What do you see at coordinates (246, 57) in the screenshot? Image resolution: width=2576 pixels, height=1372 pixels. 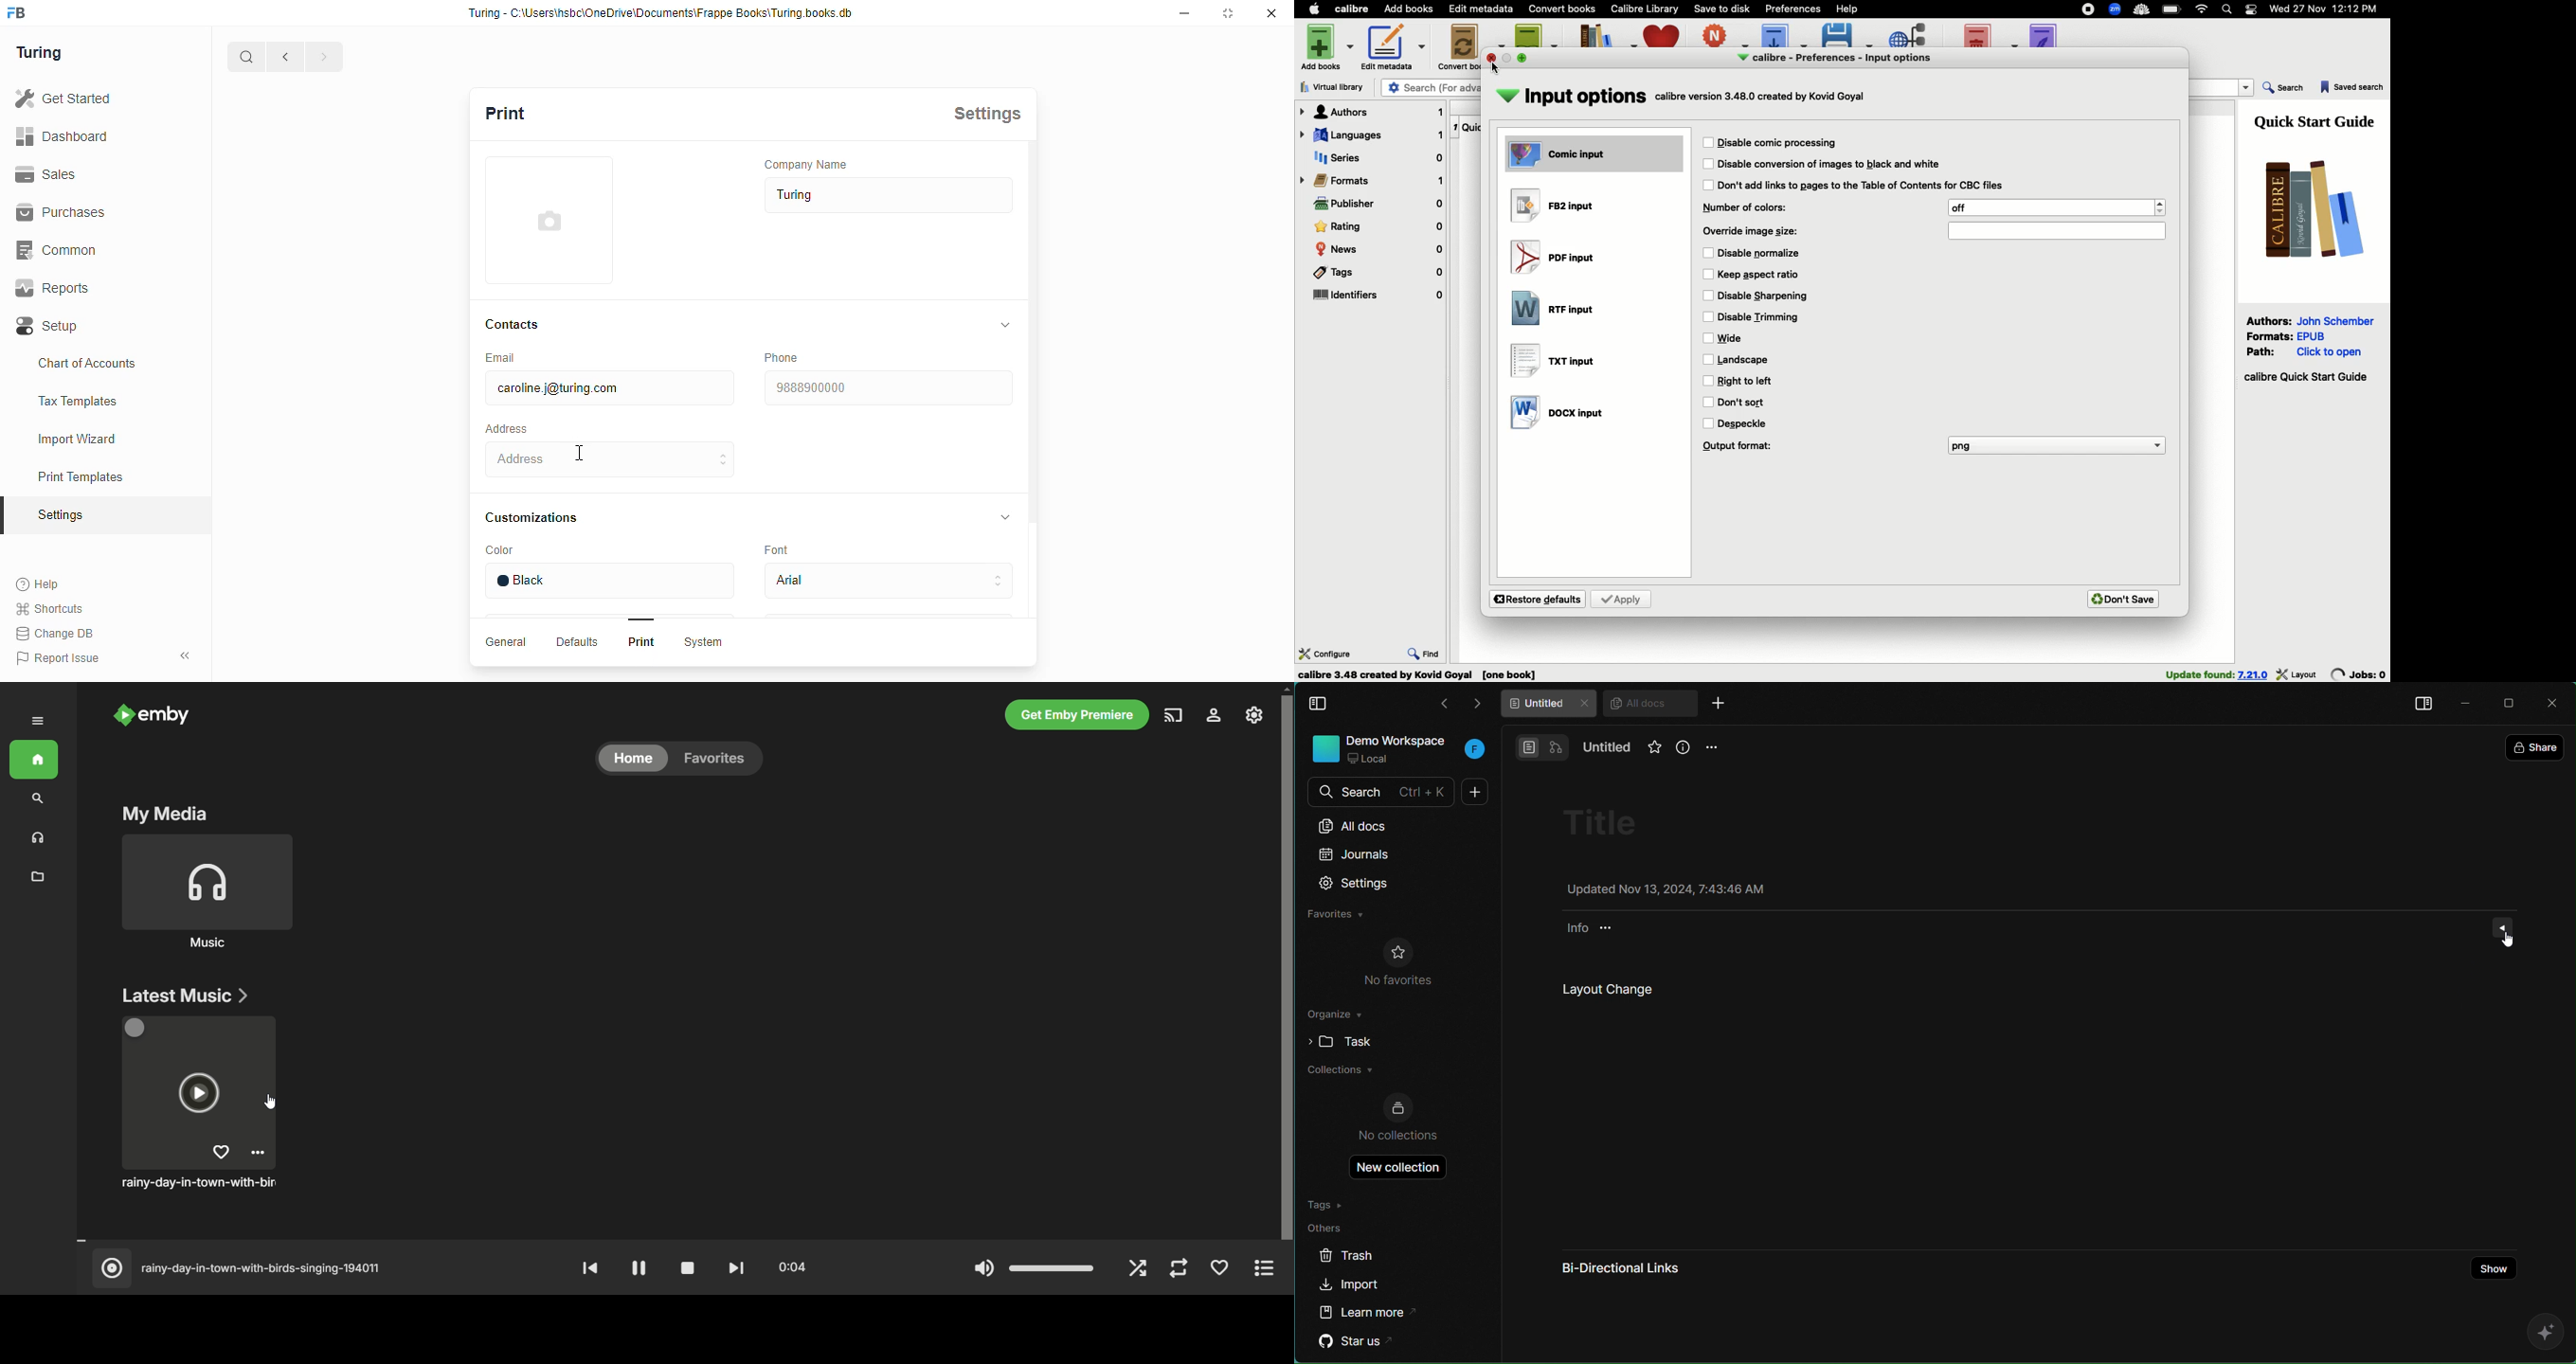 I see `search` at bounding box center [246, 57].